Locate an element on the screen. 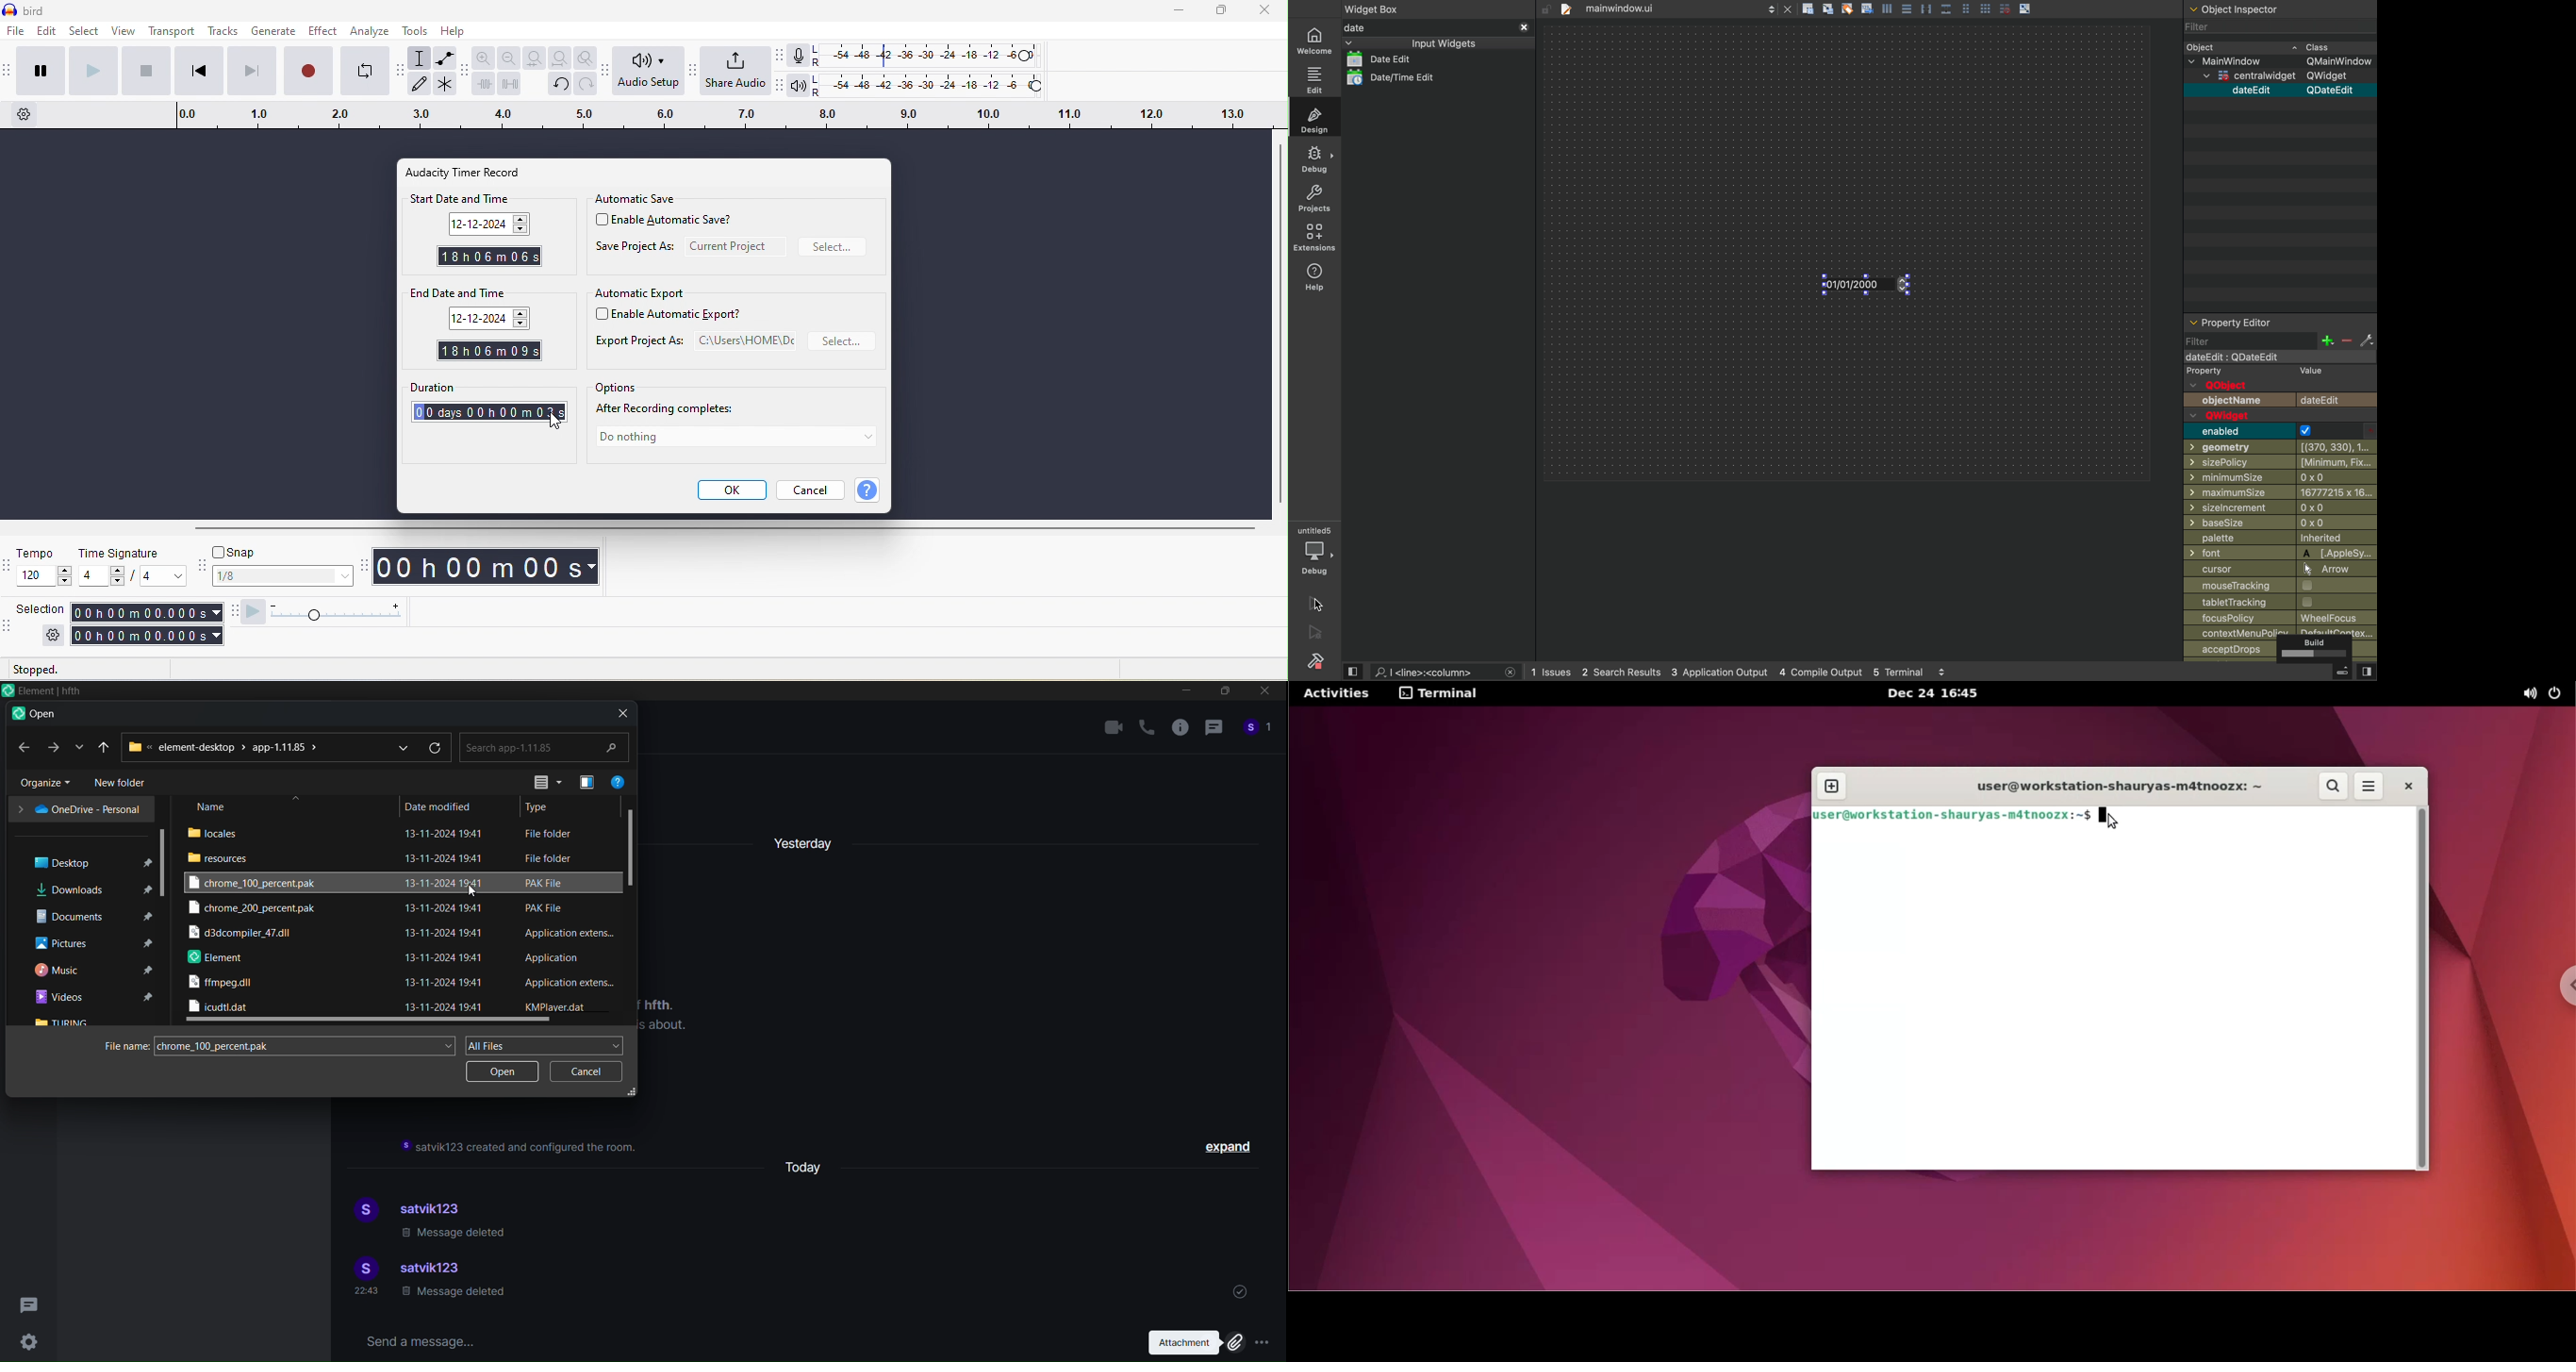 This screenshot has height=1372, width=2576. trim audio outside selection is located at coordinates (485, 86).